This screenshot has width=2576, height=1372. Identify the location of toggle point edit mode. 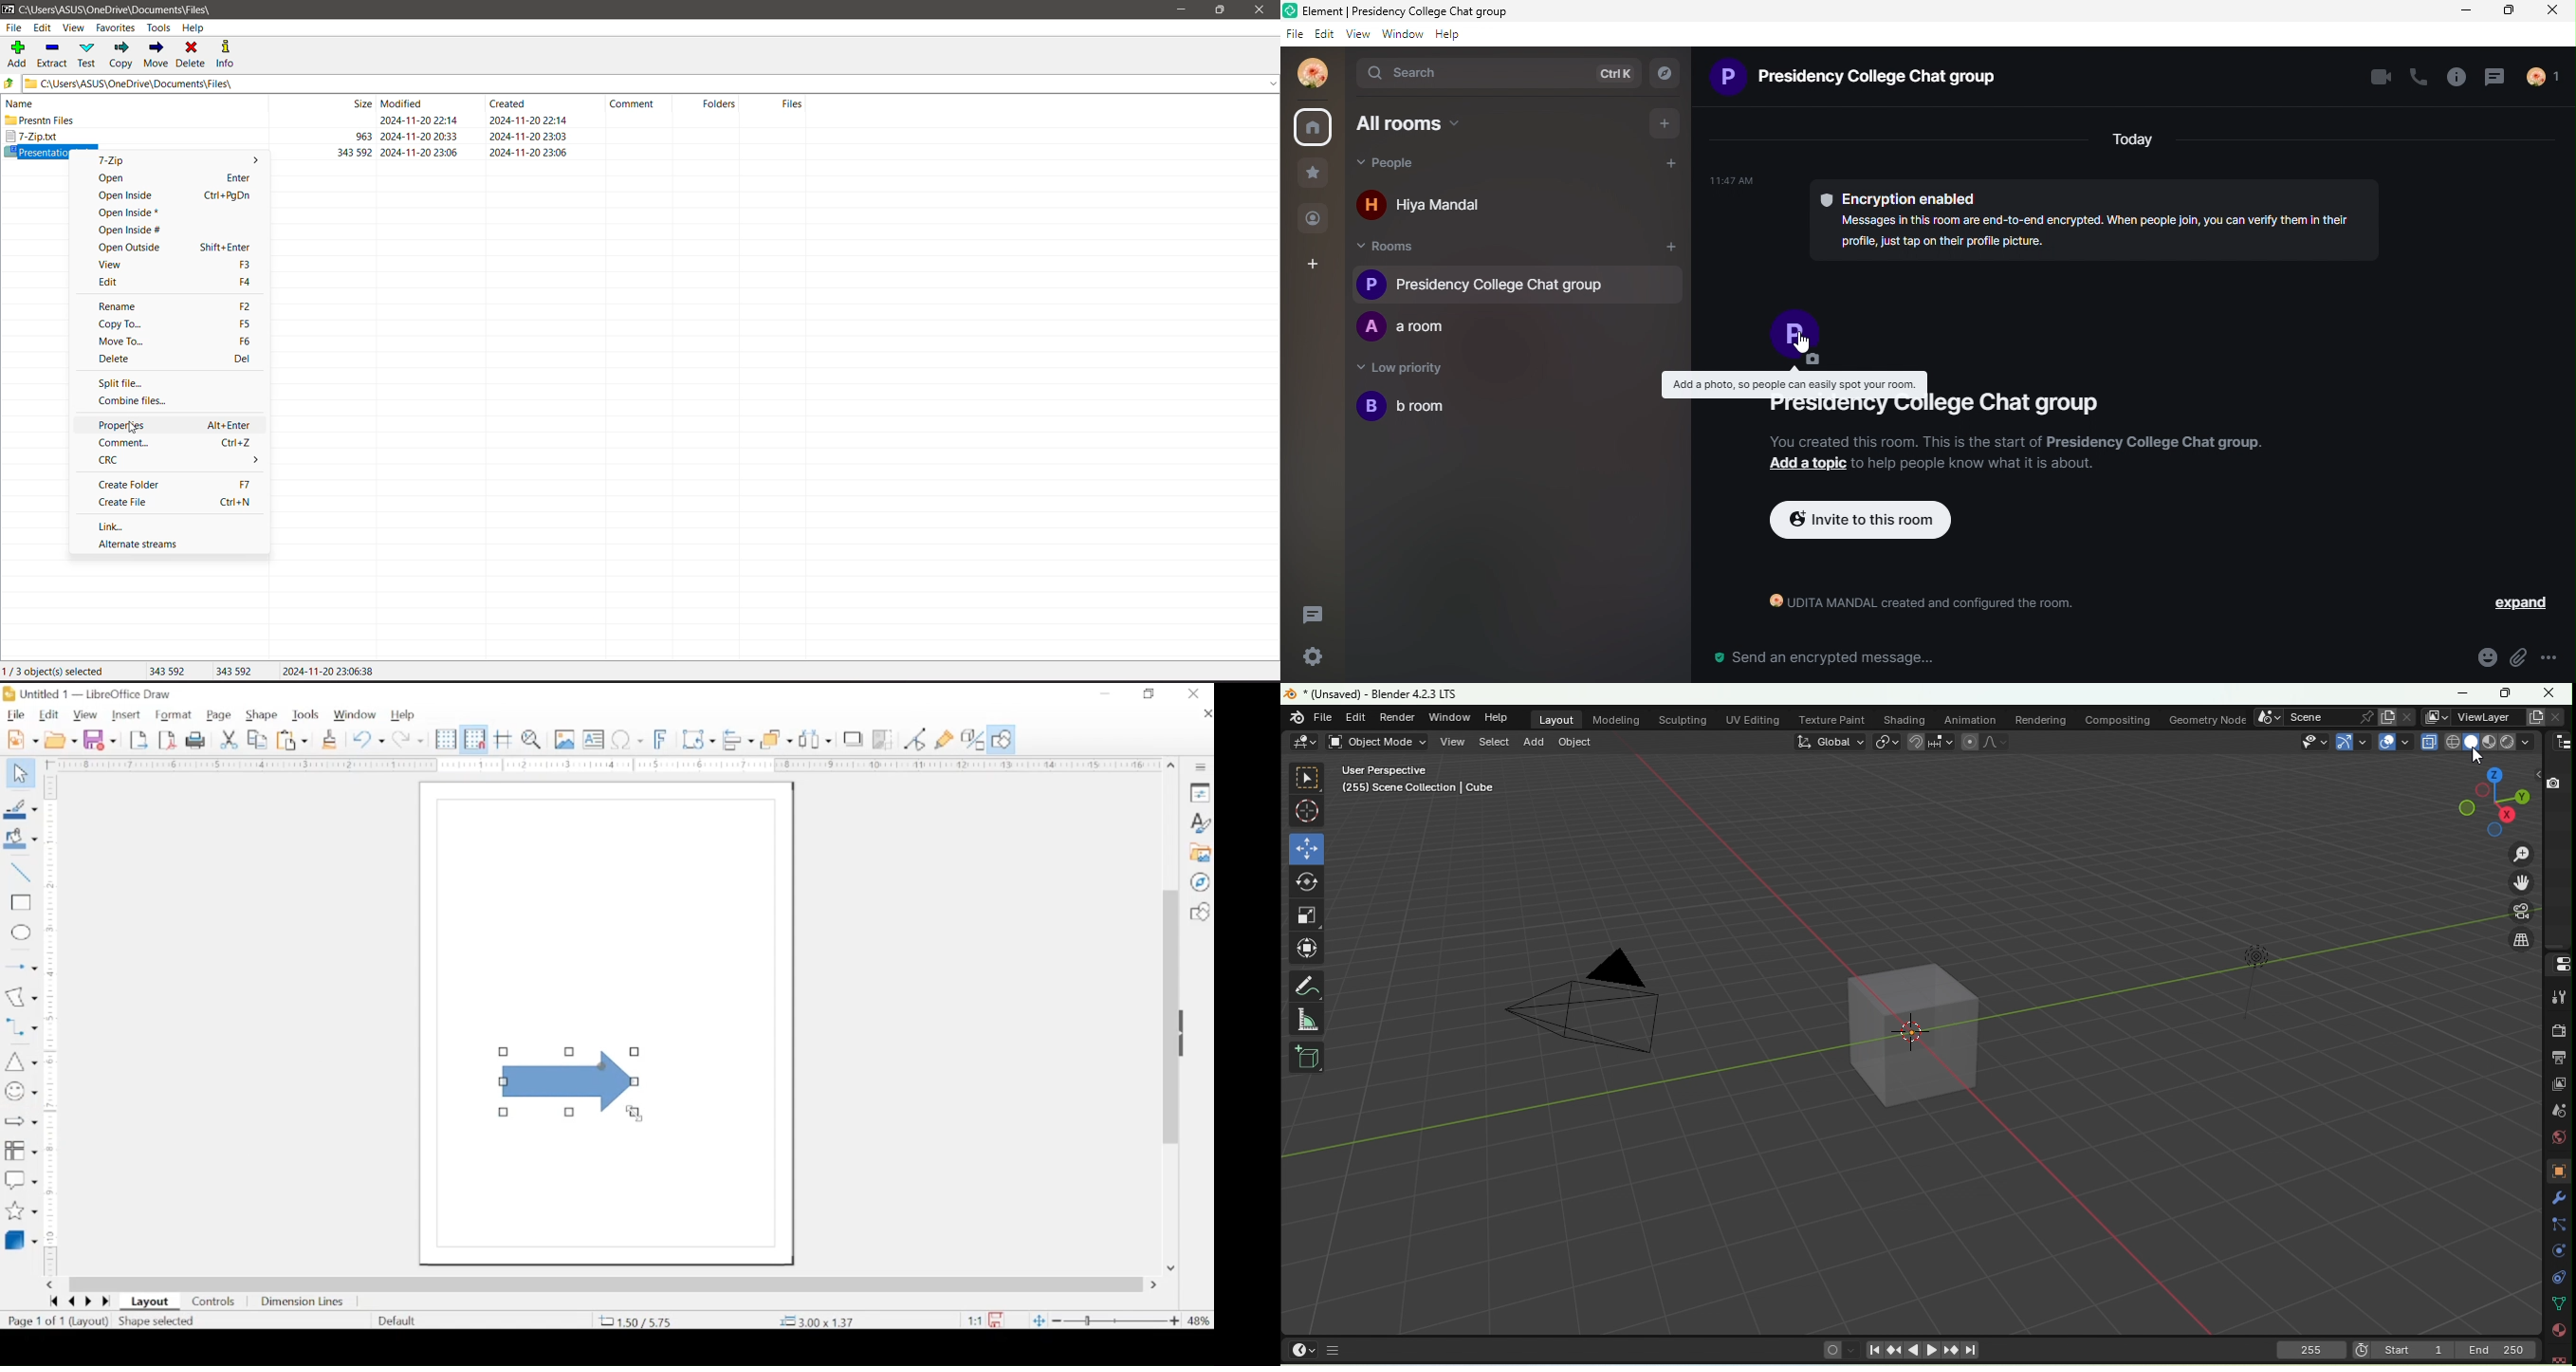
(915, 739).